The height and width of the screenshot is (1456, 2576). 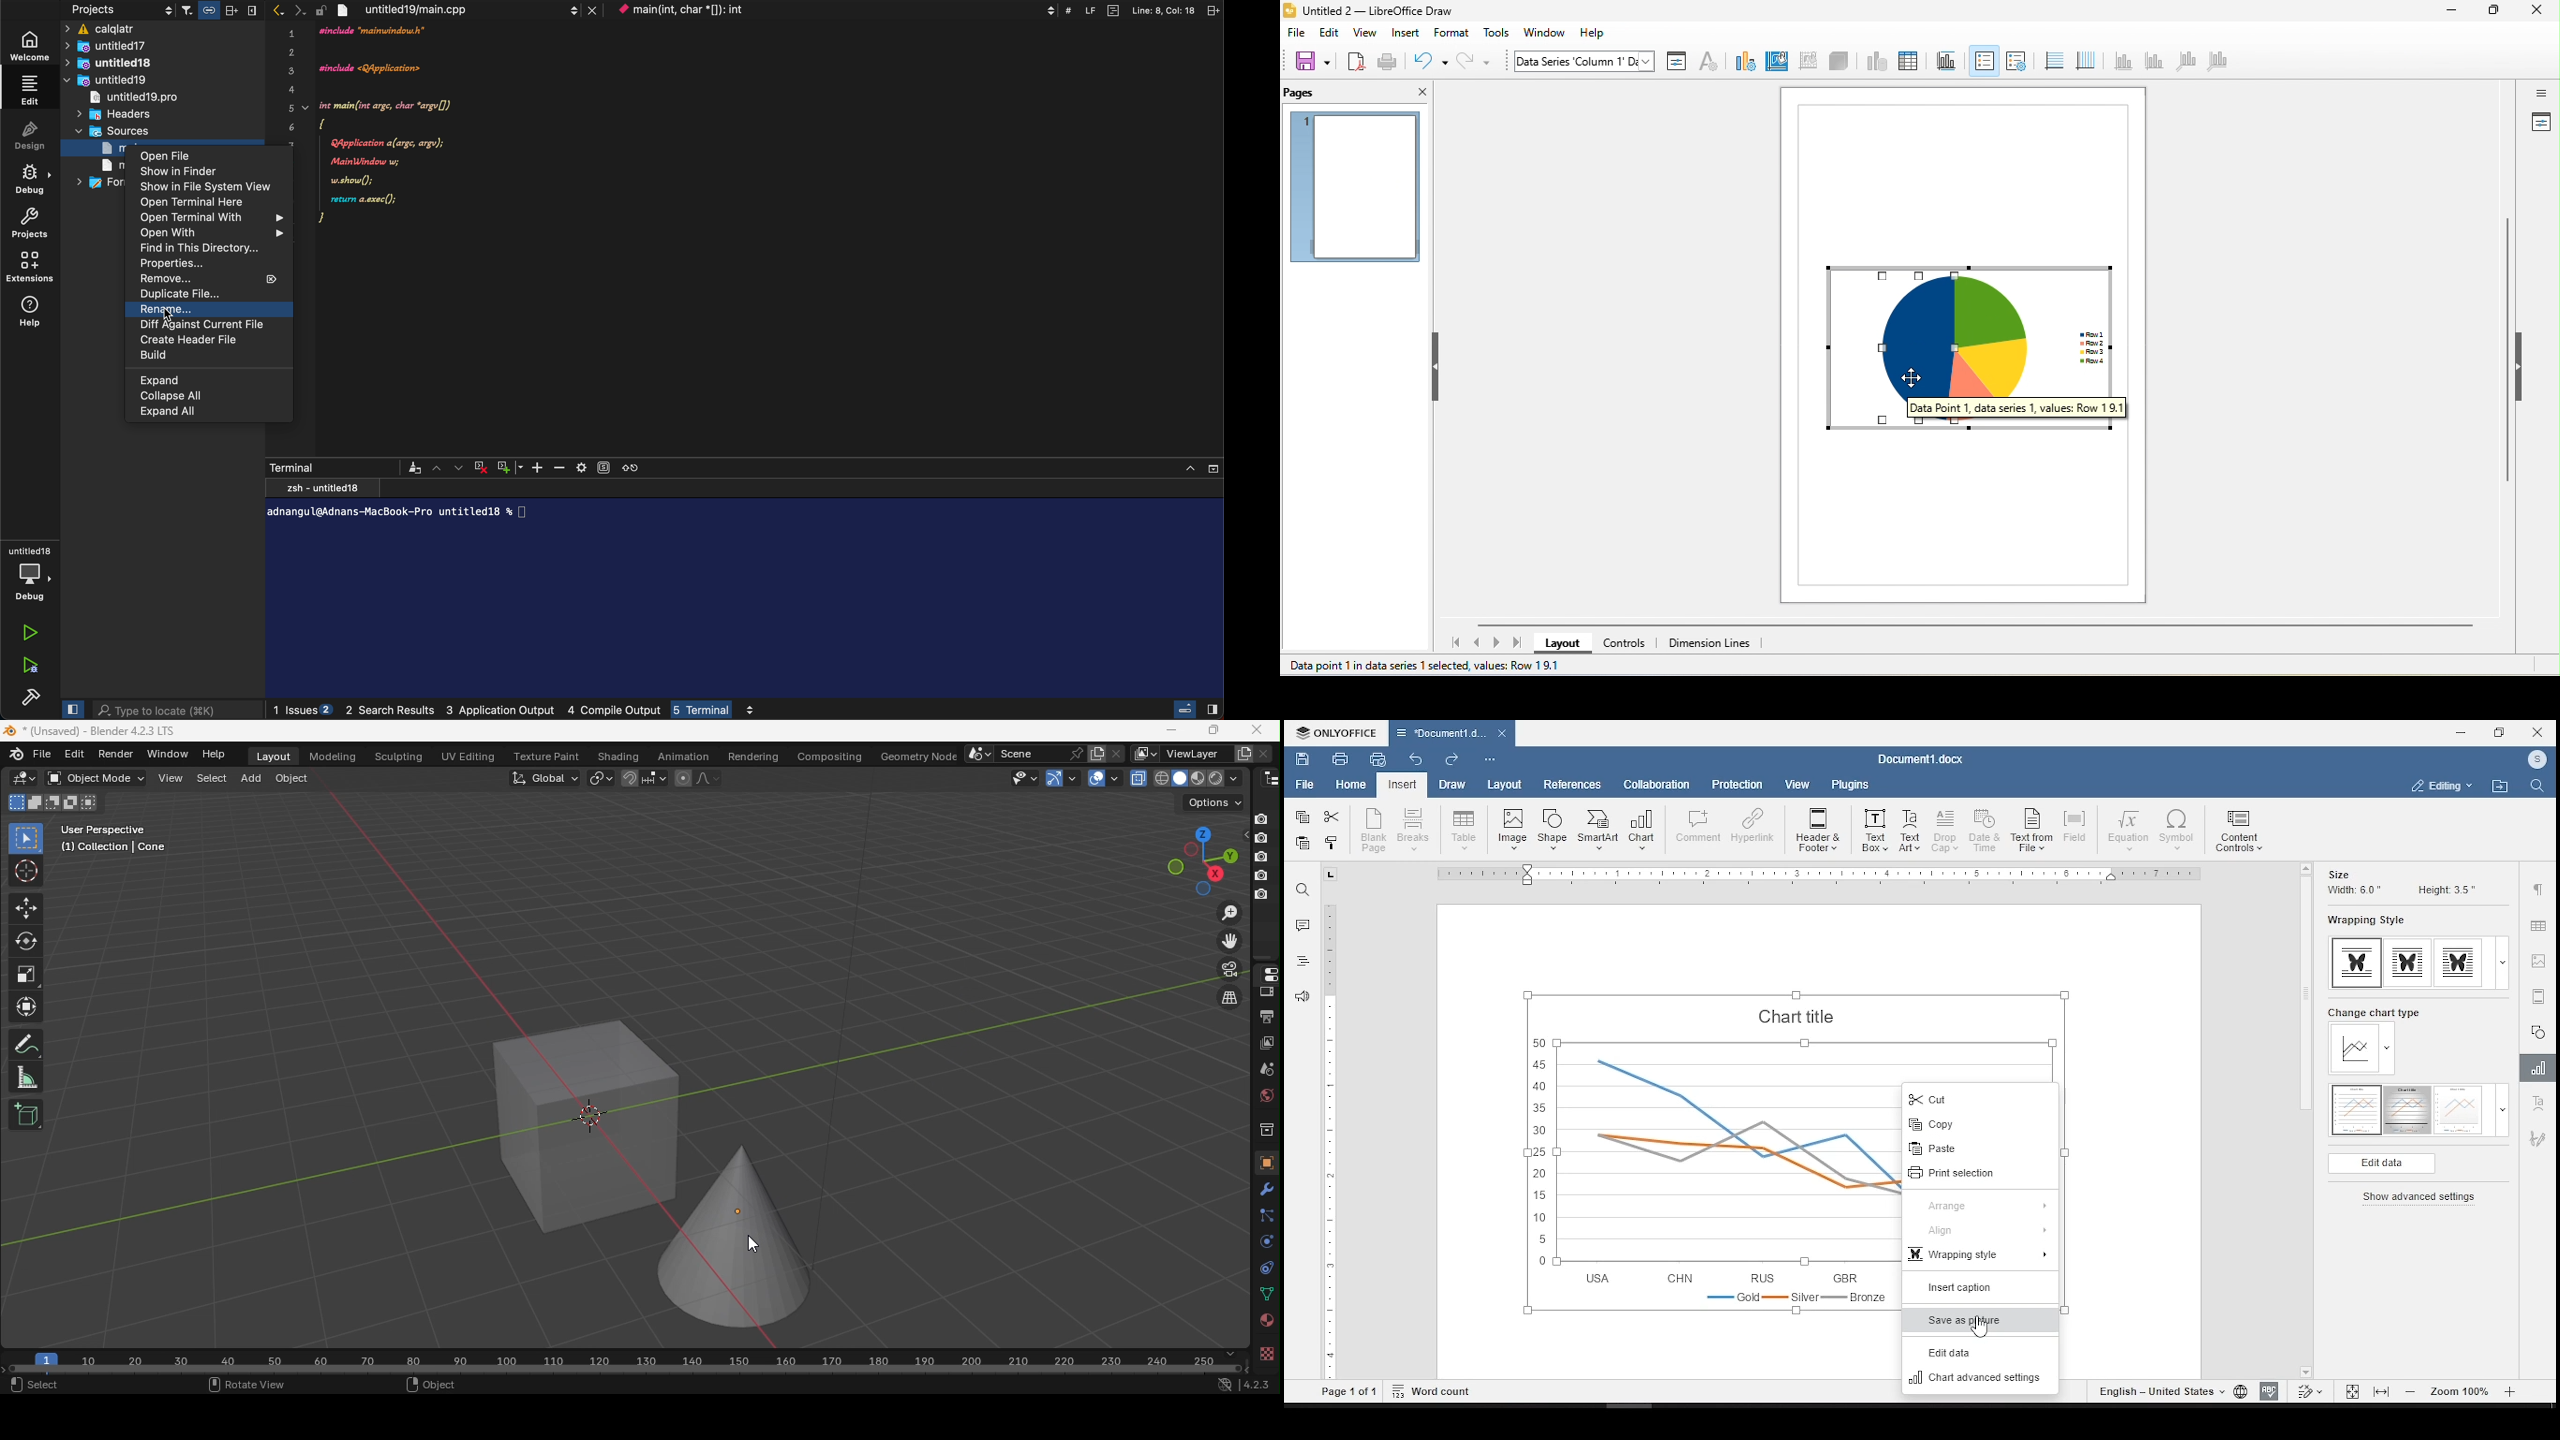 I want to click on split, so click(x=1211, y=9).